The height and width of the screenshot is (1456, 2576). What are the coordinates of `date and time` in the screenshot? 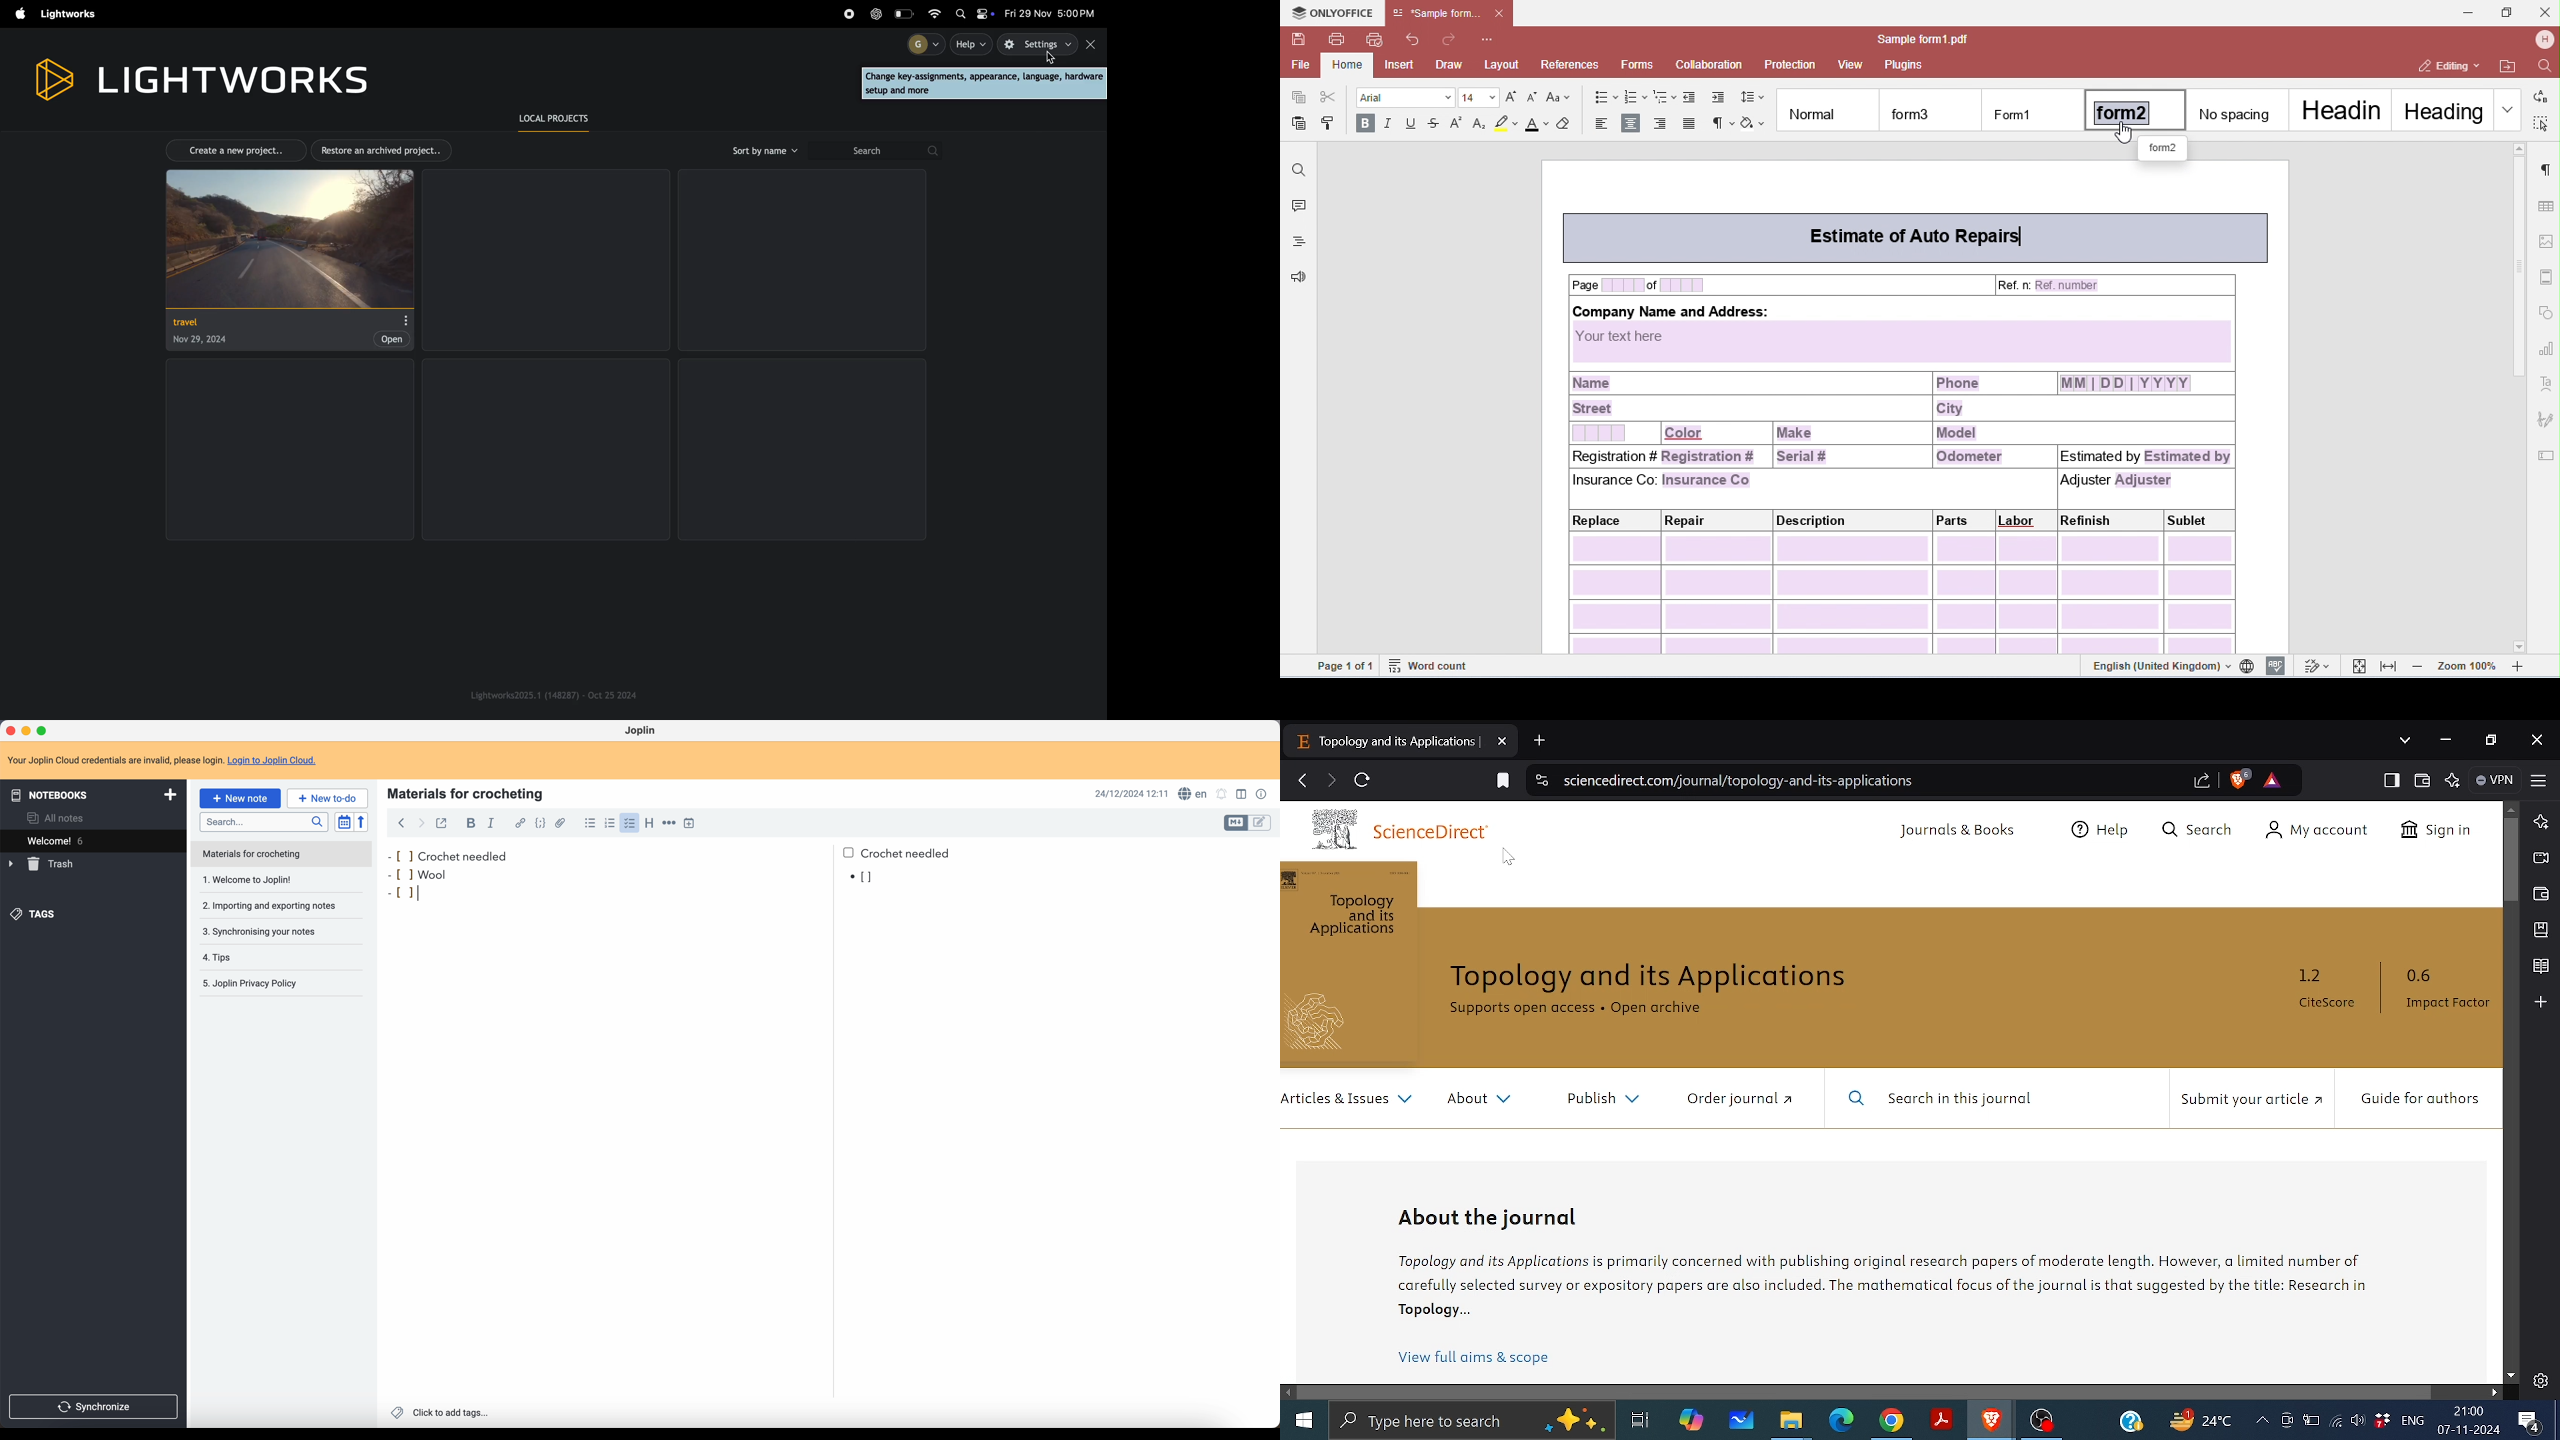 It's located at (1051, 14).